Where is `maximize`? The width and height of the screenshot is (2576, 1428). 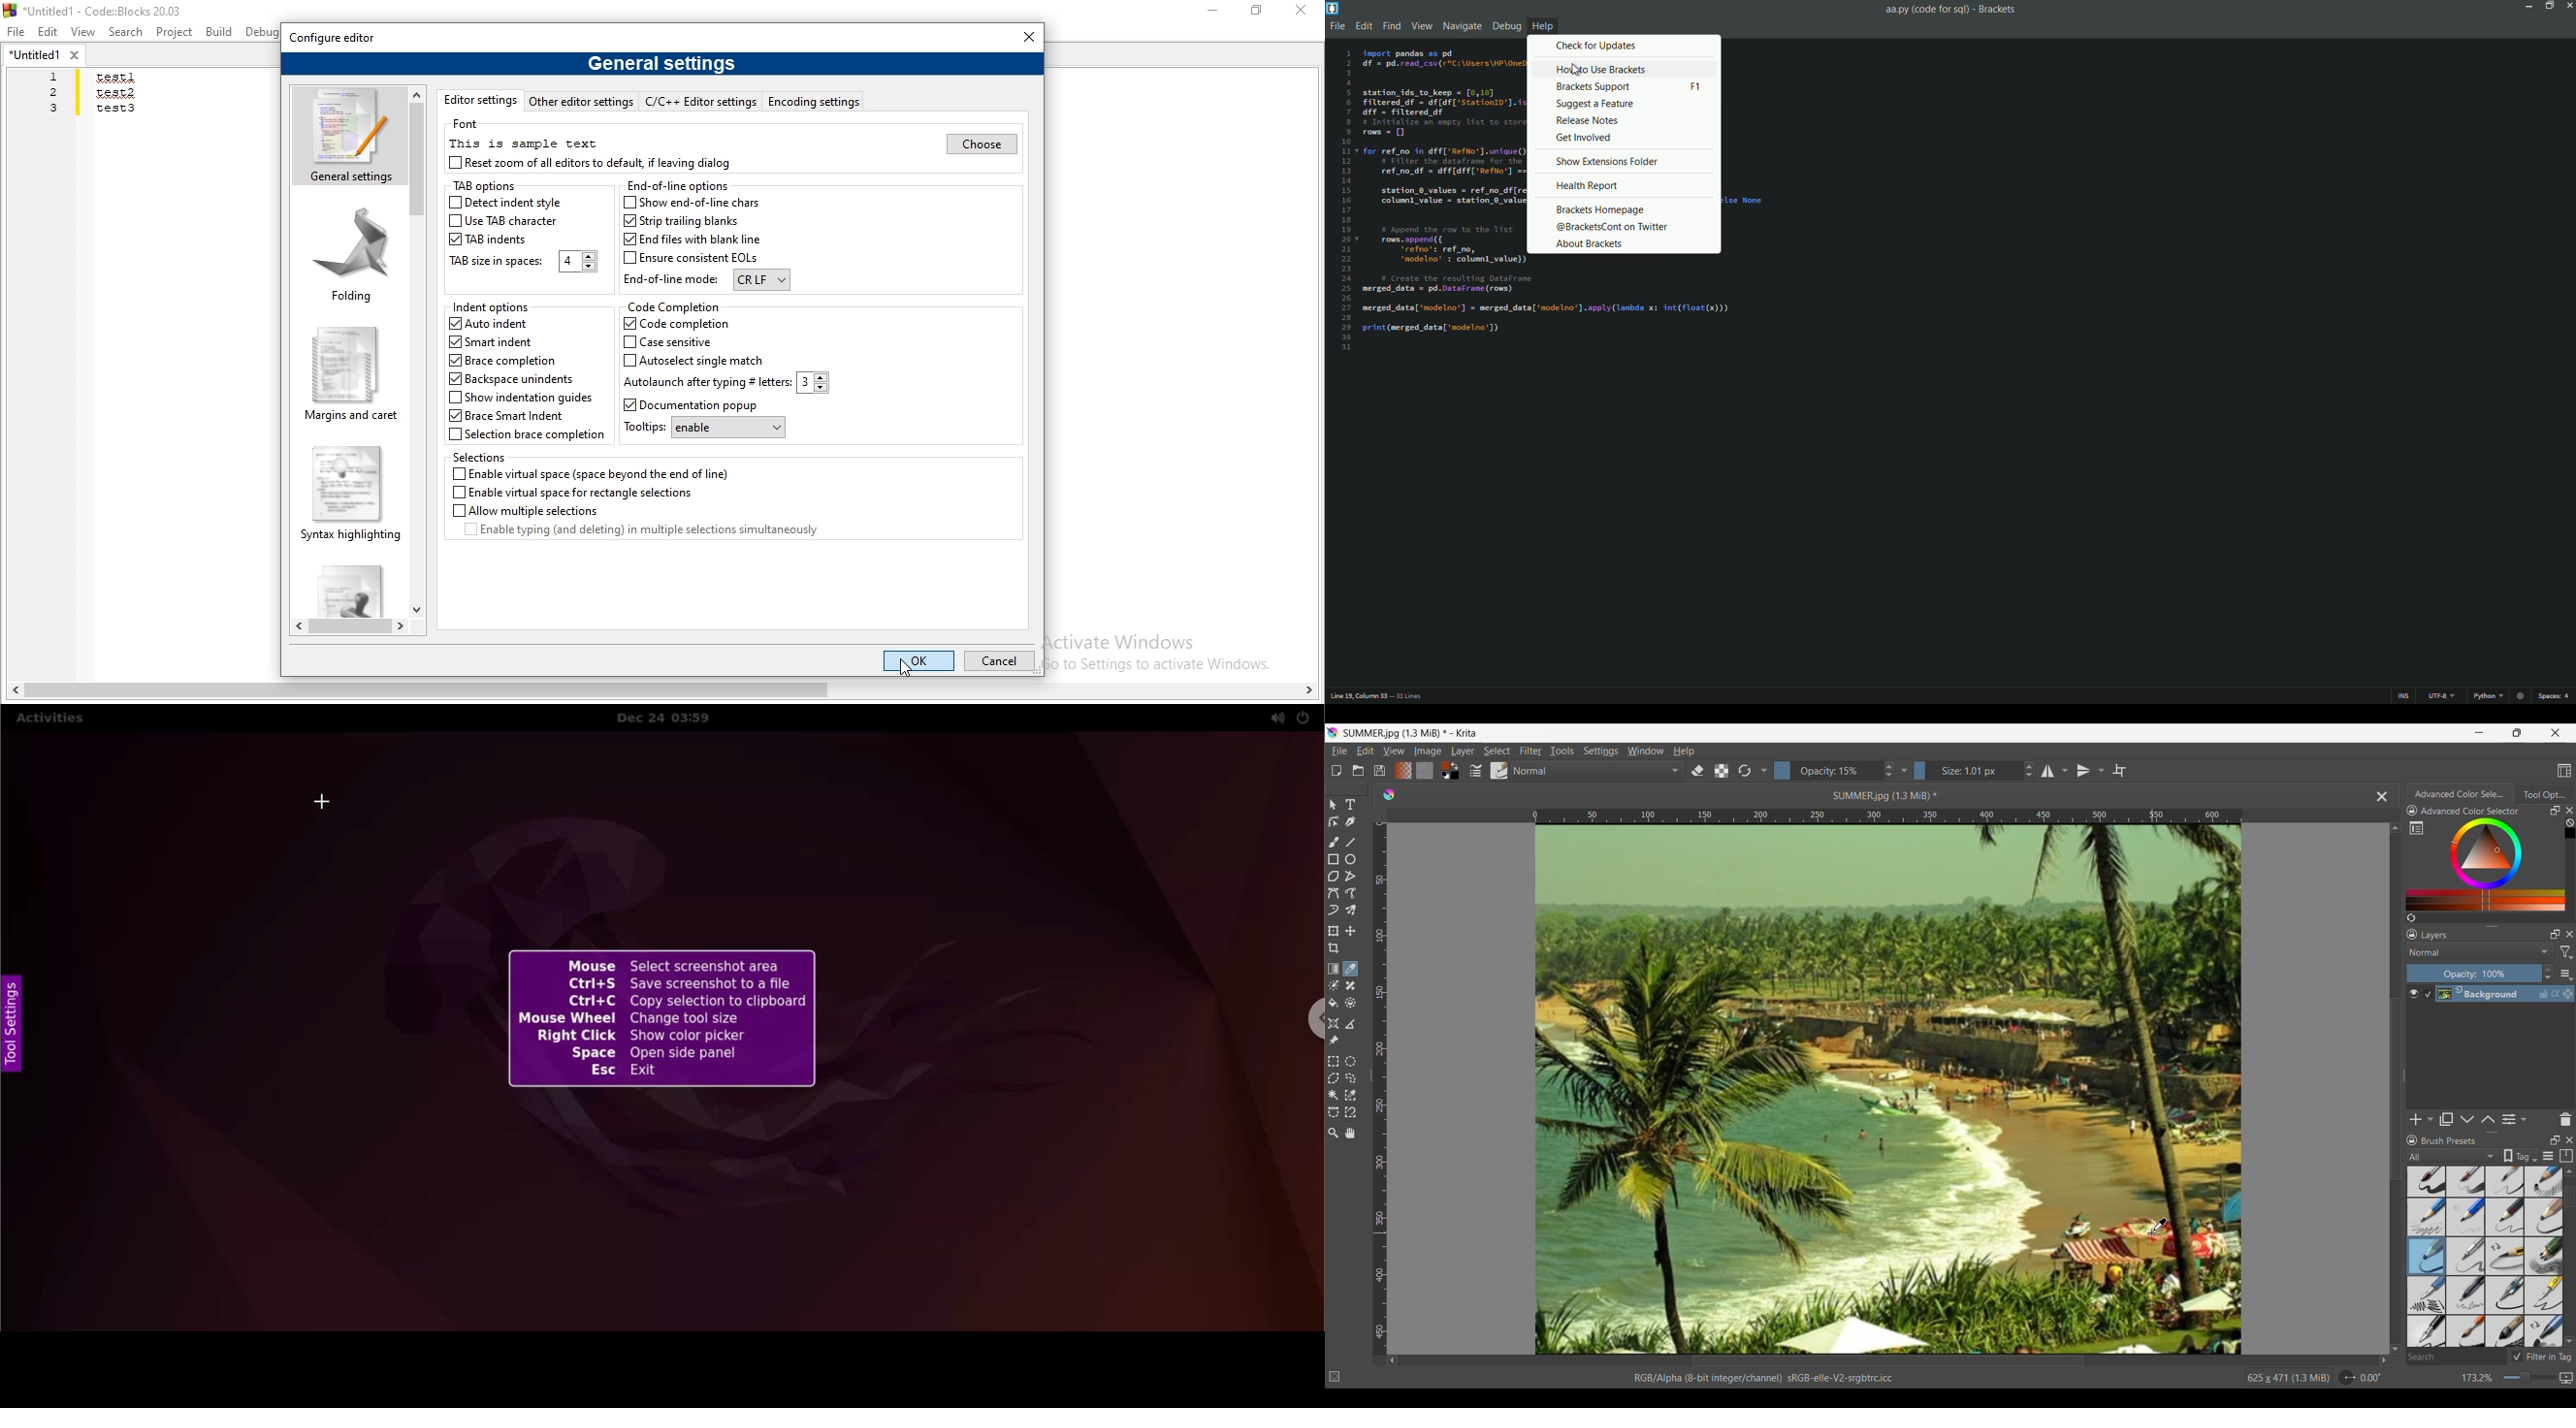 maximize is located at coordinates (2550, 6).